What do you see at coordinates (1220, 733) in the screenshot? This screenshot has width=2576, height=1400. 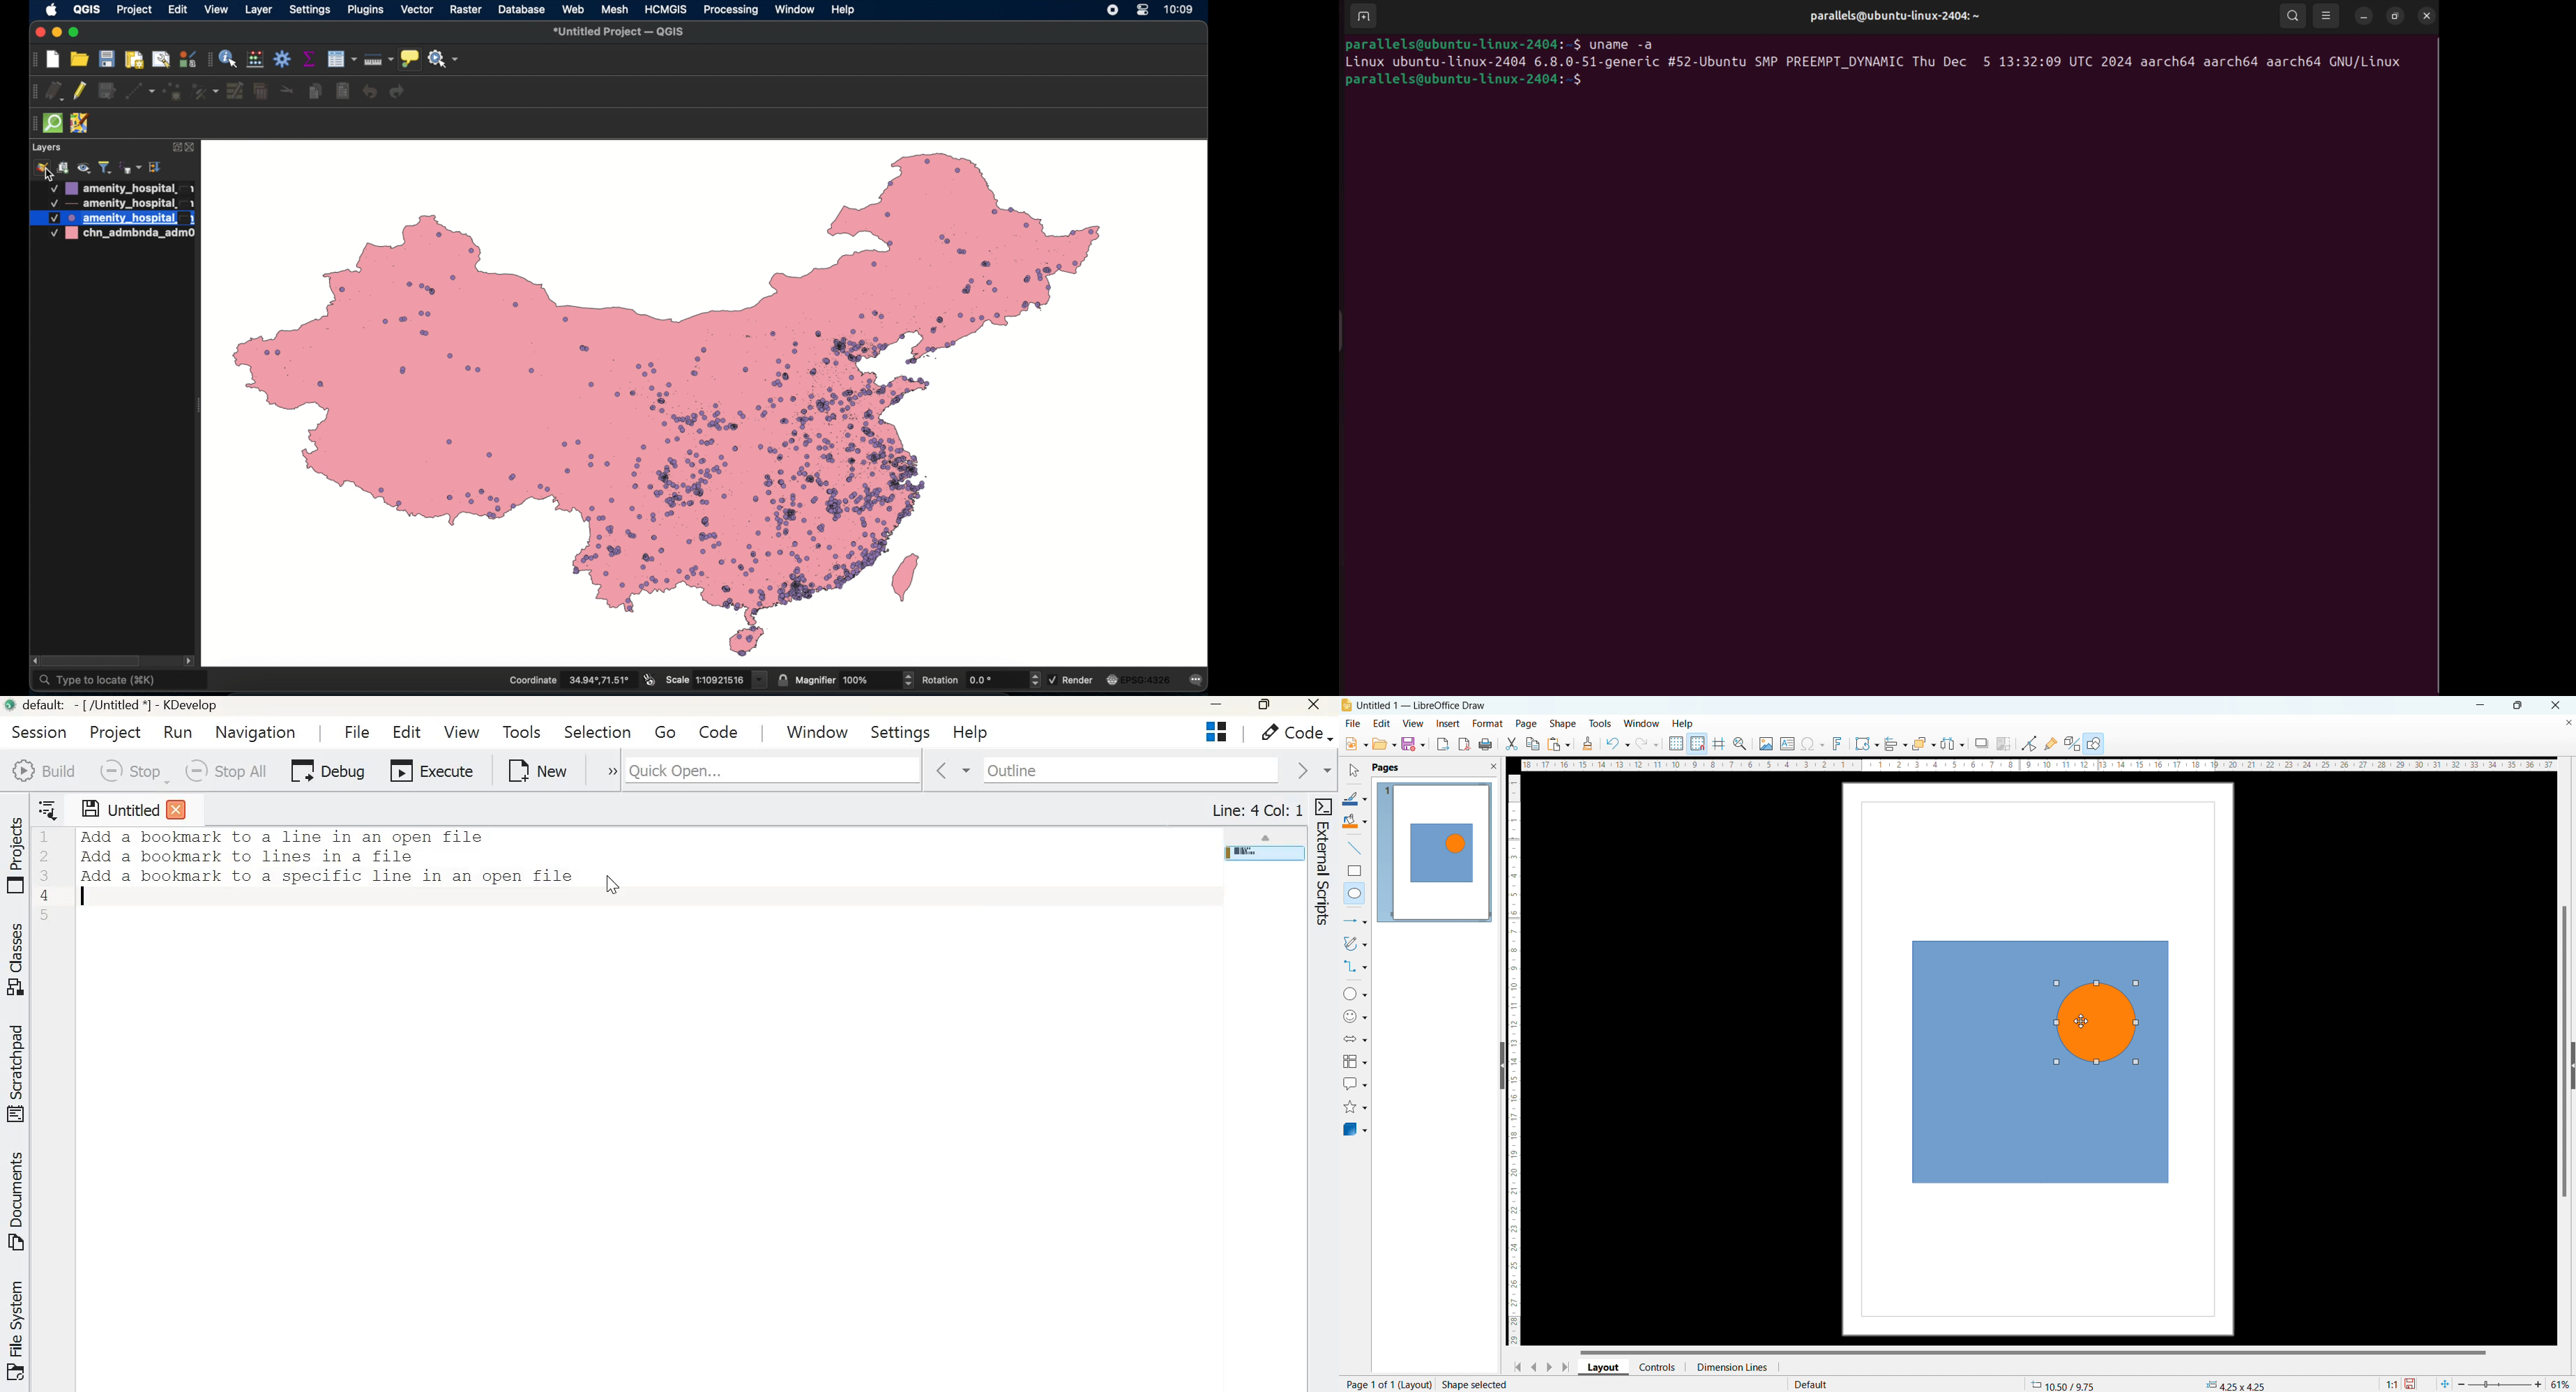 I see `Projects` at bounding box center [1220, 733].